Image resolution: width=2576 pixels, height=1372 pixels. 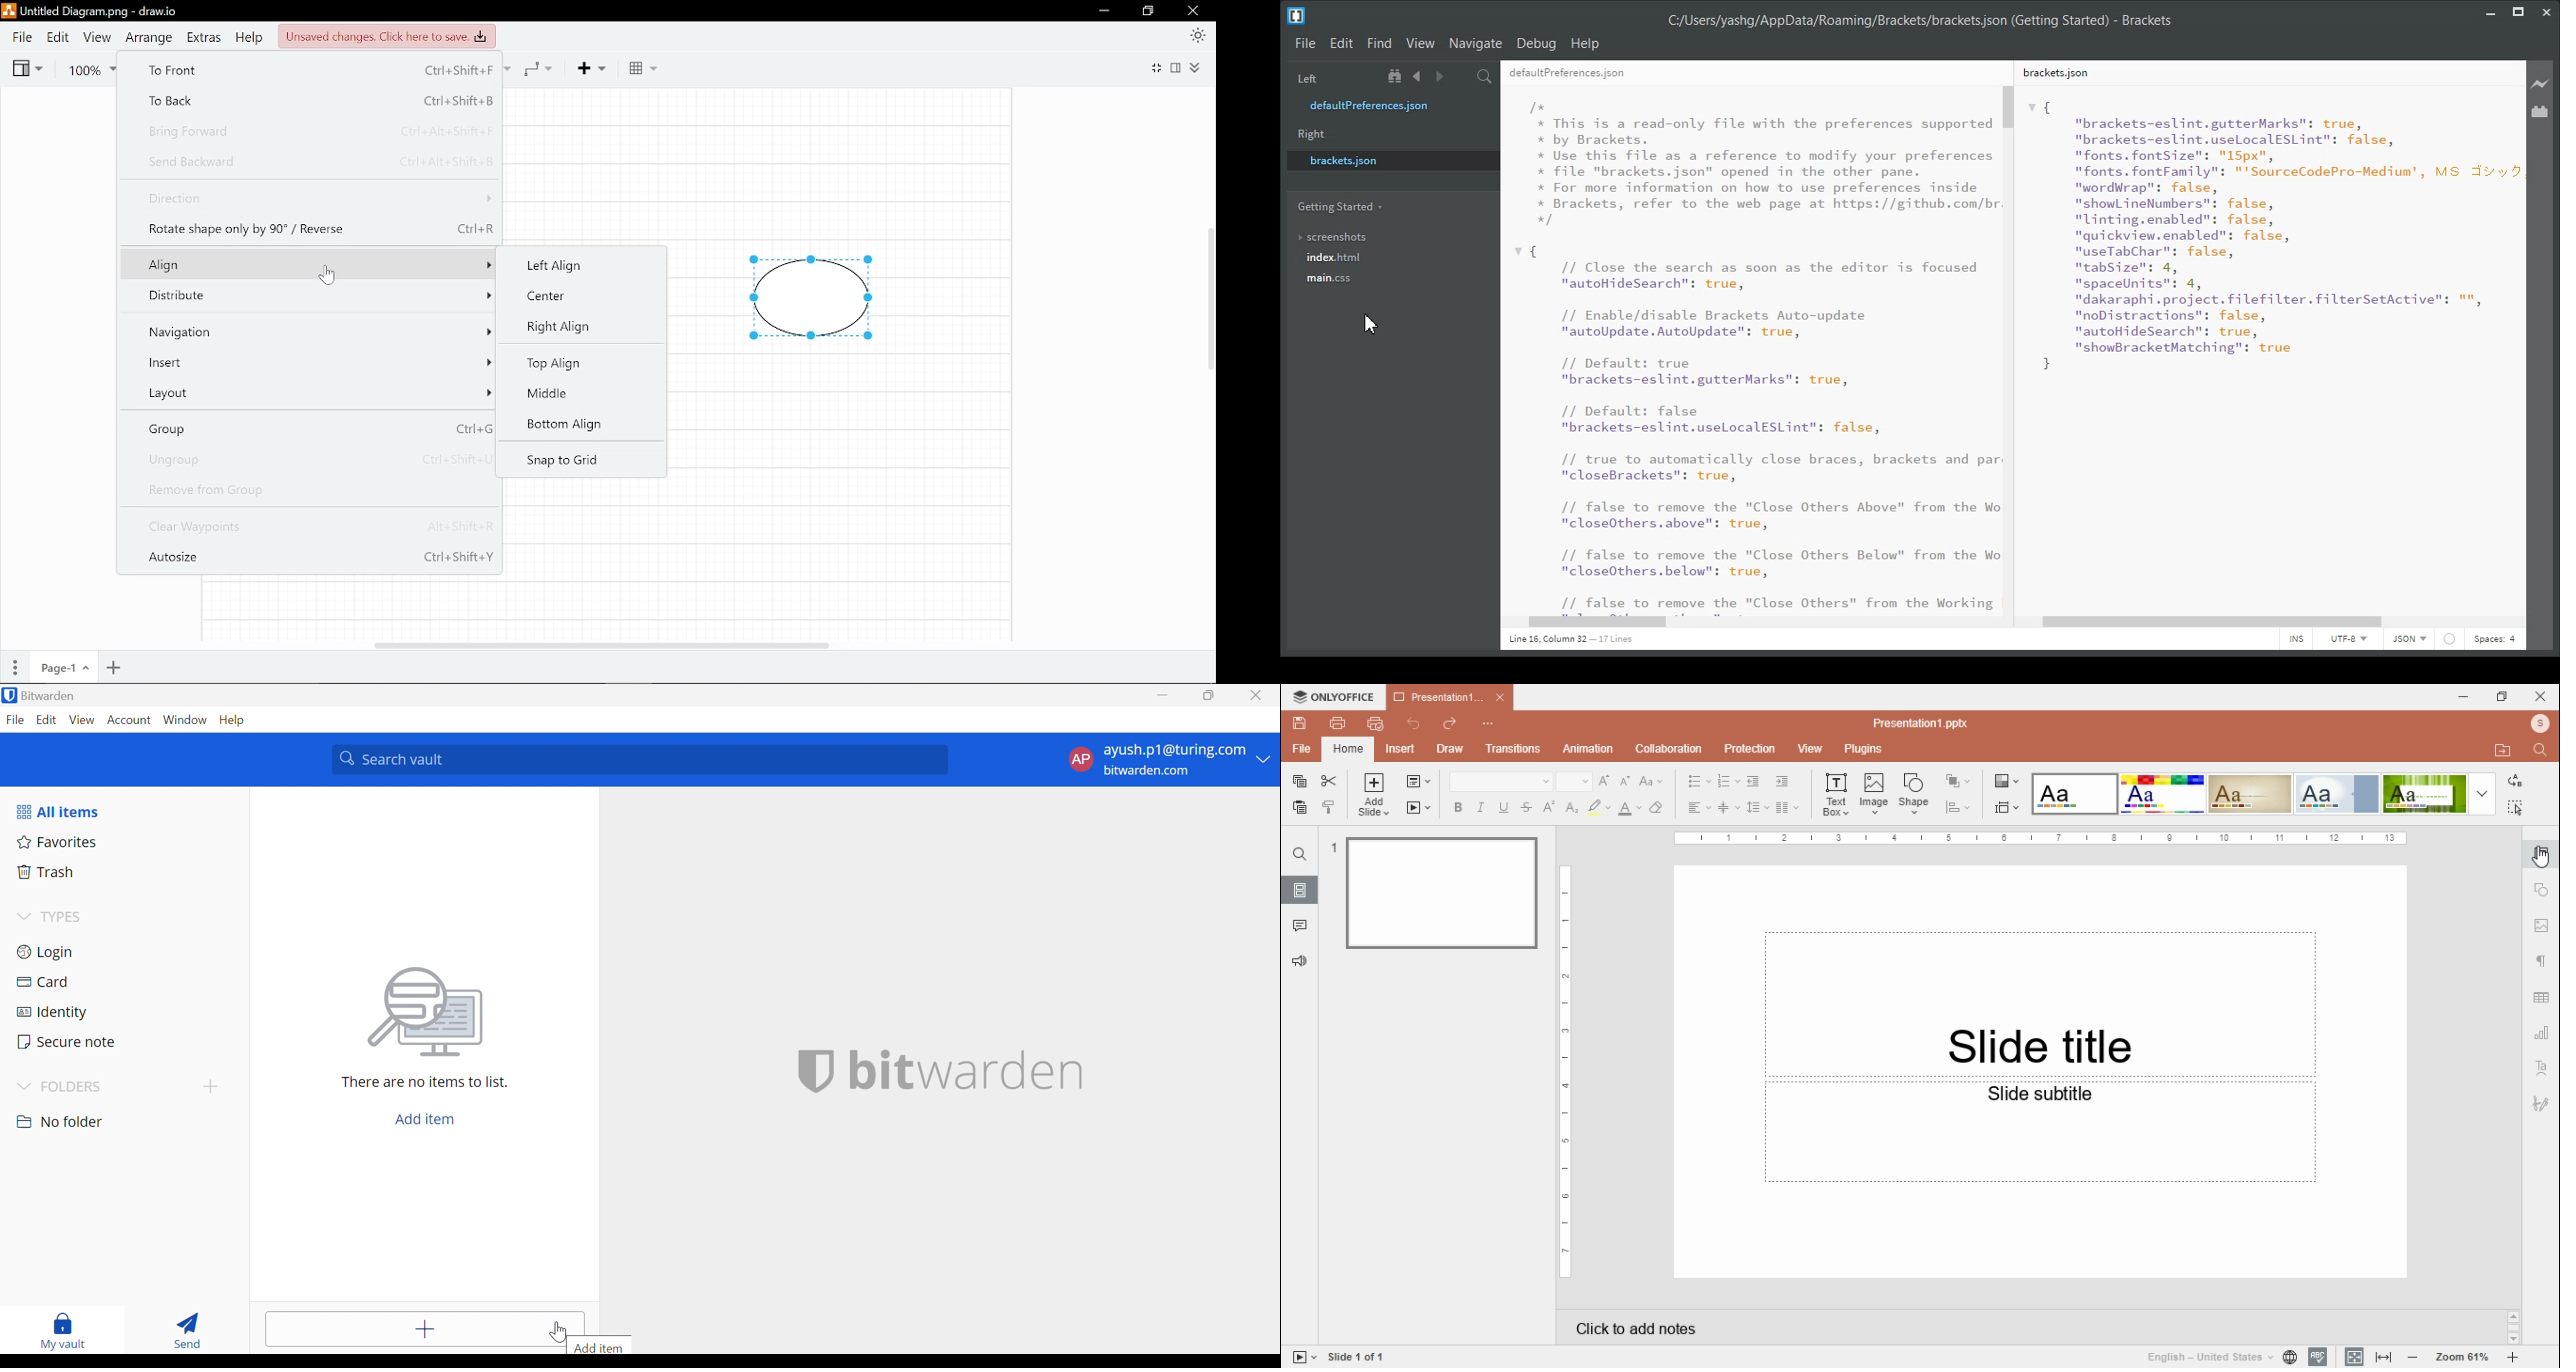 I want to click on Pages, so click(x=13, y=669).